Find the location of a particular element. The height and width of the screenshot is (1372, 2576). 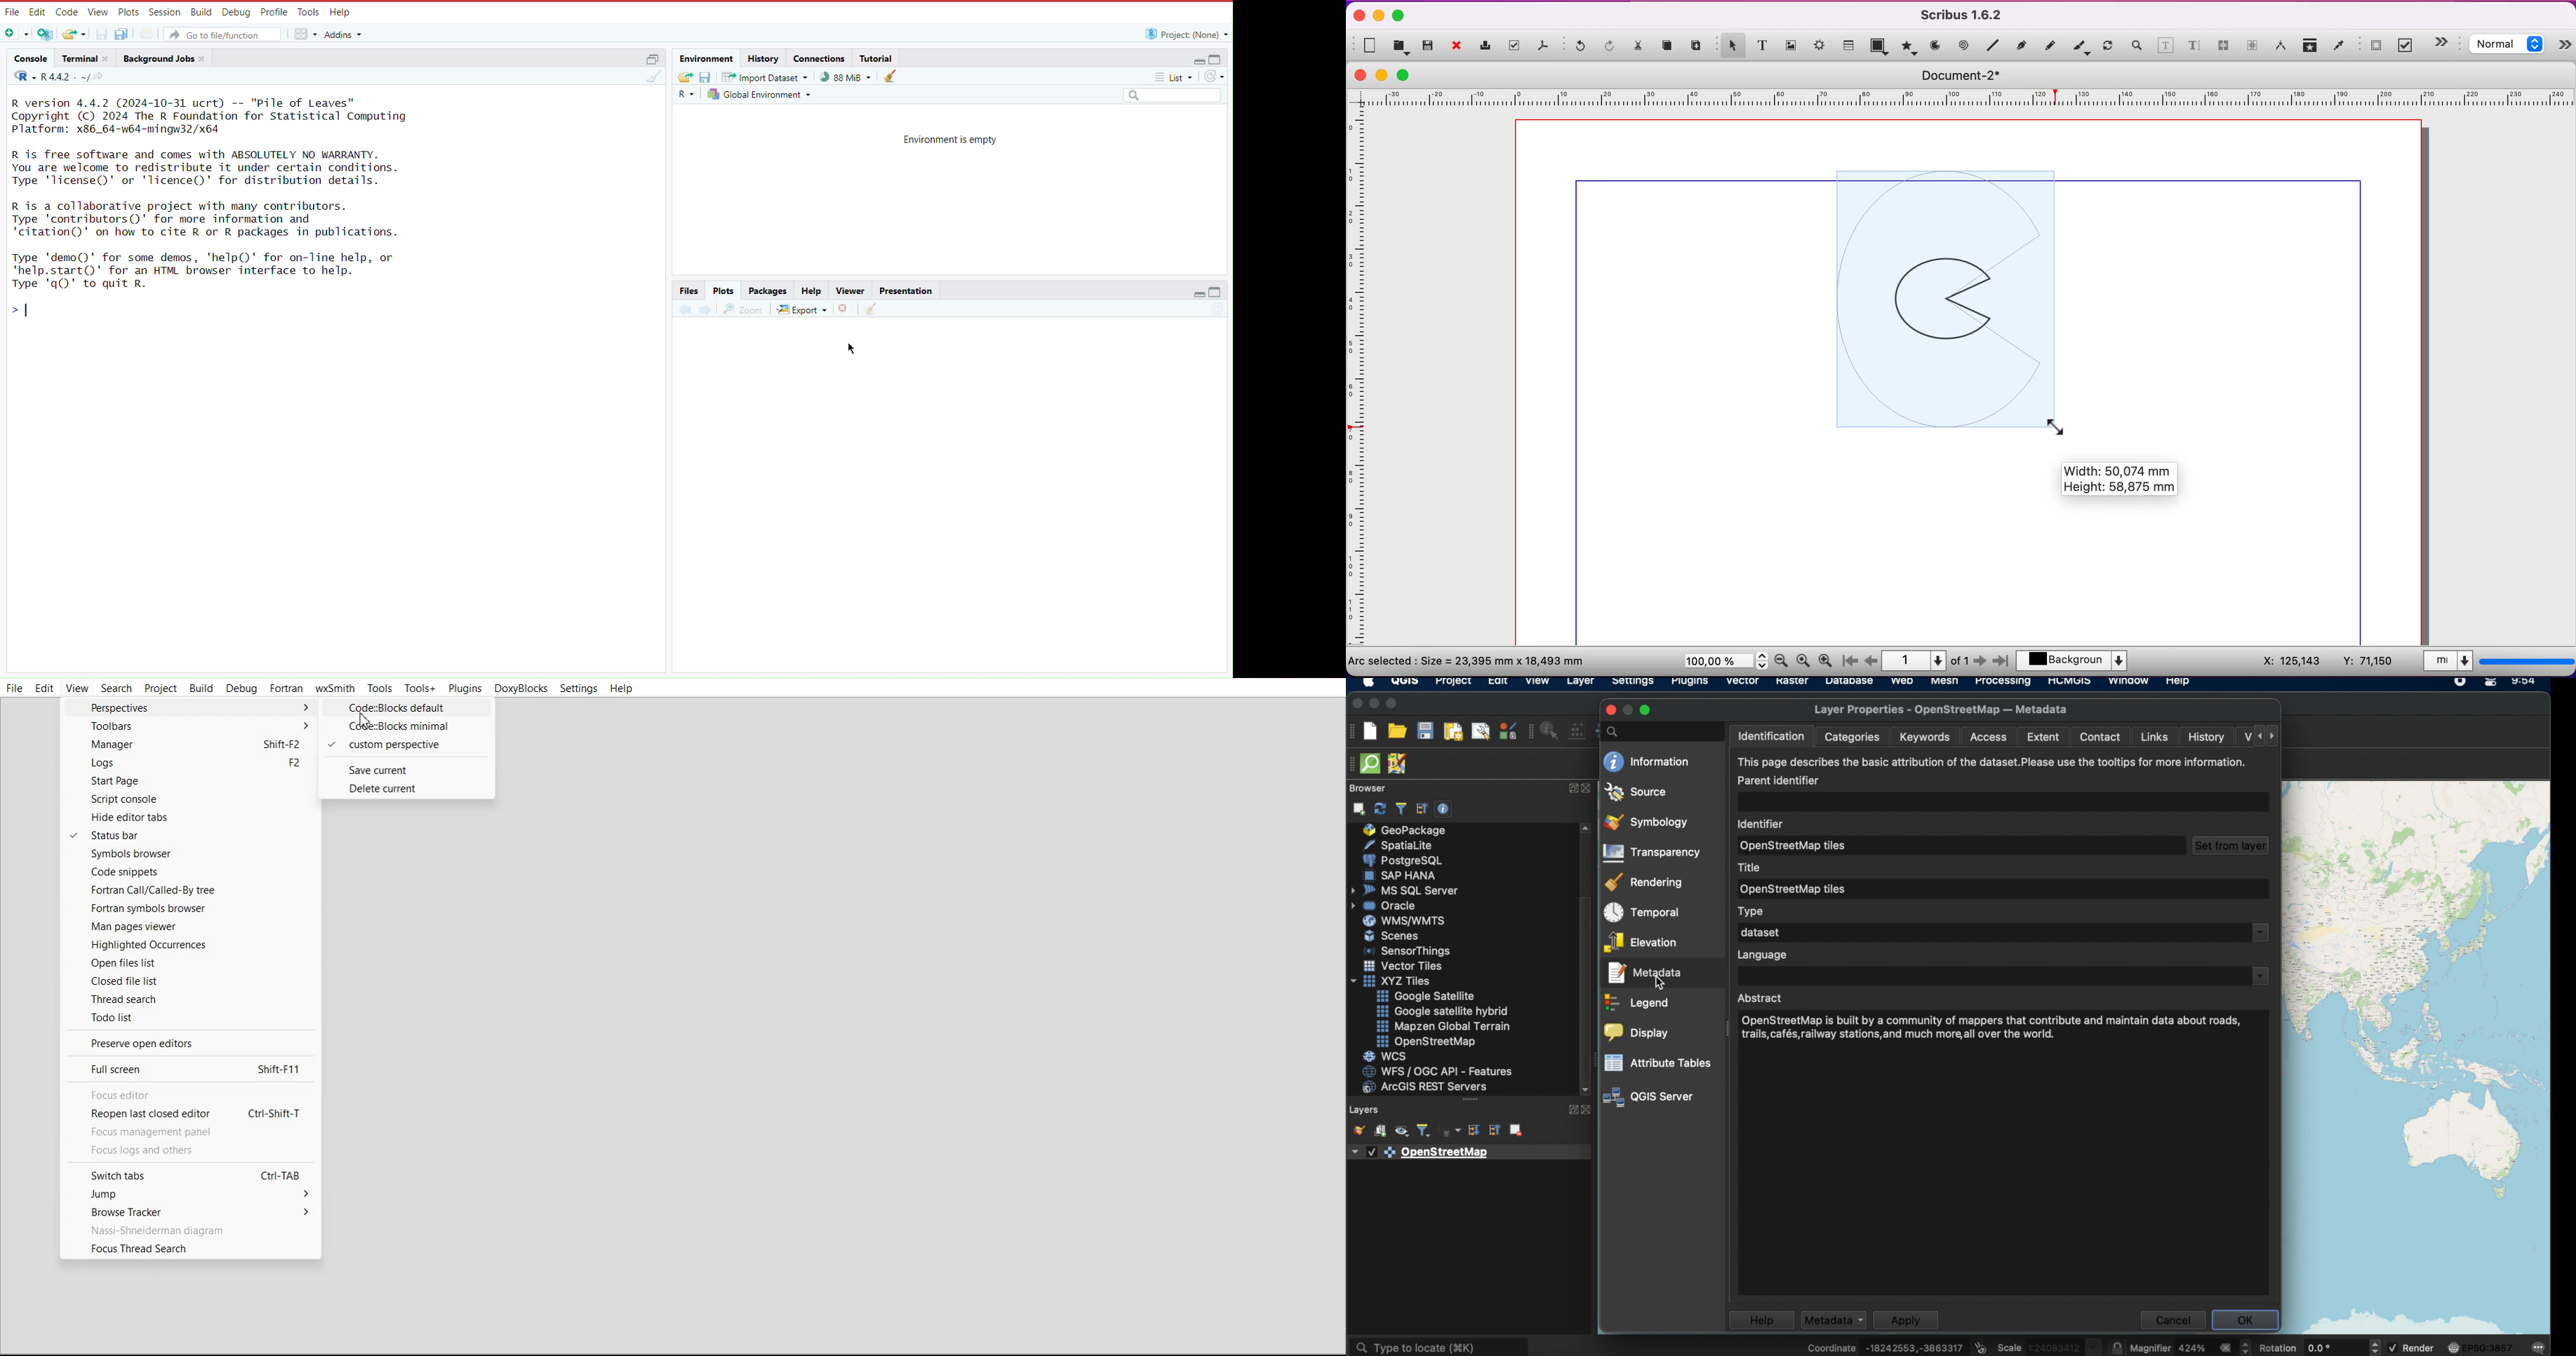

dataset is located at coordinates (1758, 932).